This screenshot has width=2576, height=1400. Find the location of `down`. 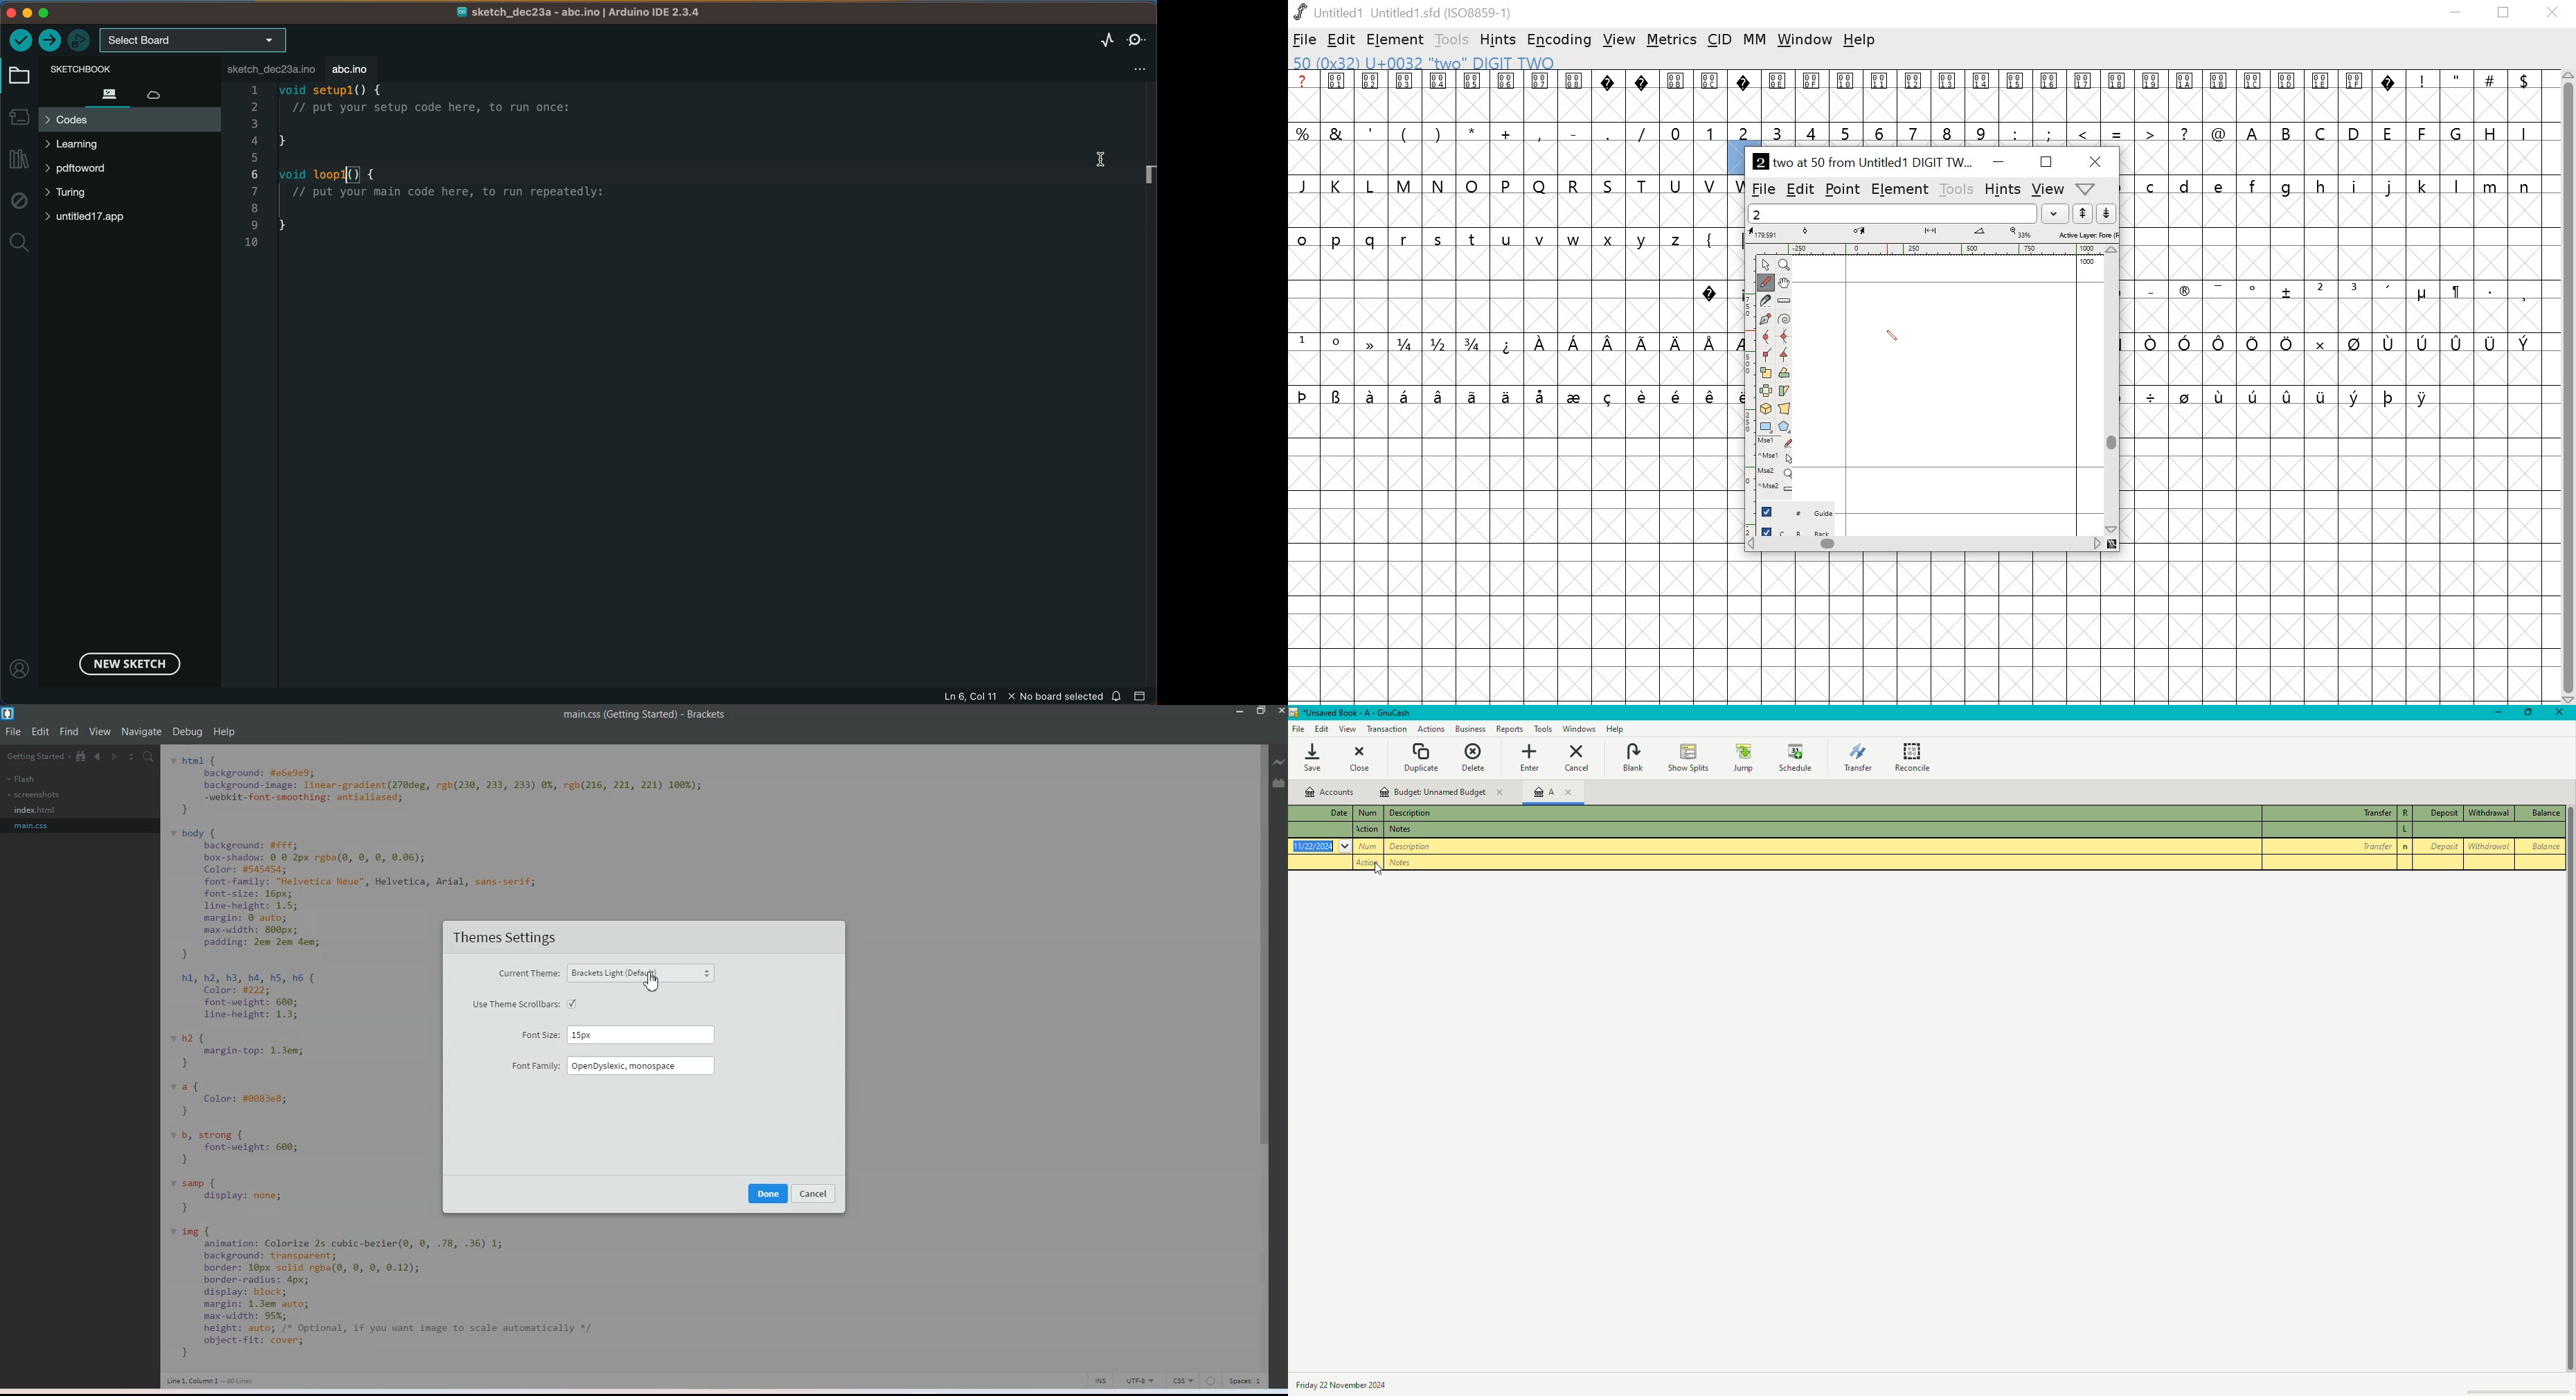

down is located at coordinates (2107, 214).